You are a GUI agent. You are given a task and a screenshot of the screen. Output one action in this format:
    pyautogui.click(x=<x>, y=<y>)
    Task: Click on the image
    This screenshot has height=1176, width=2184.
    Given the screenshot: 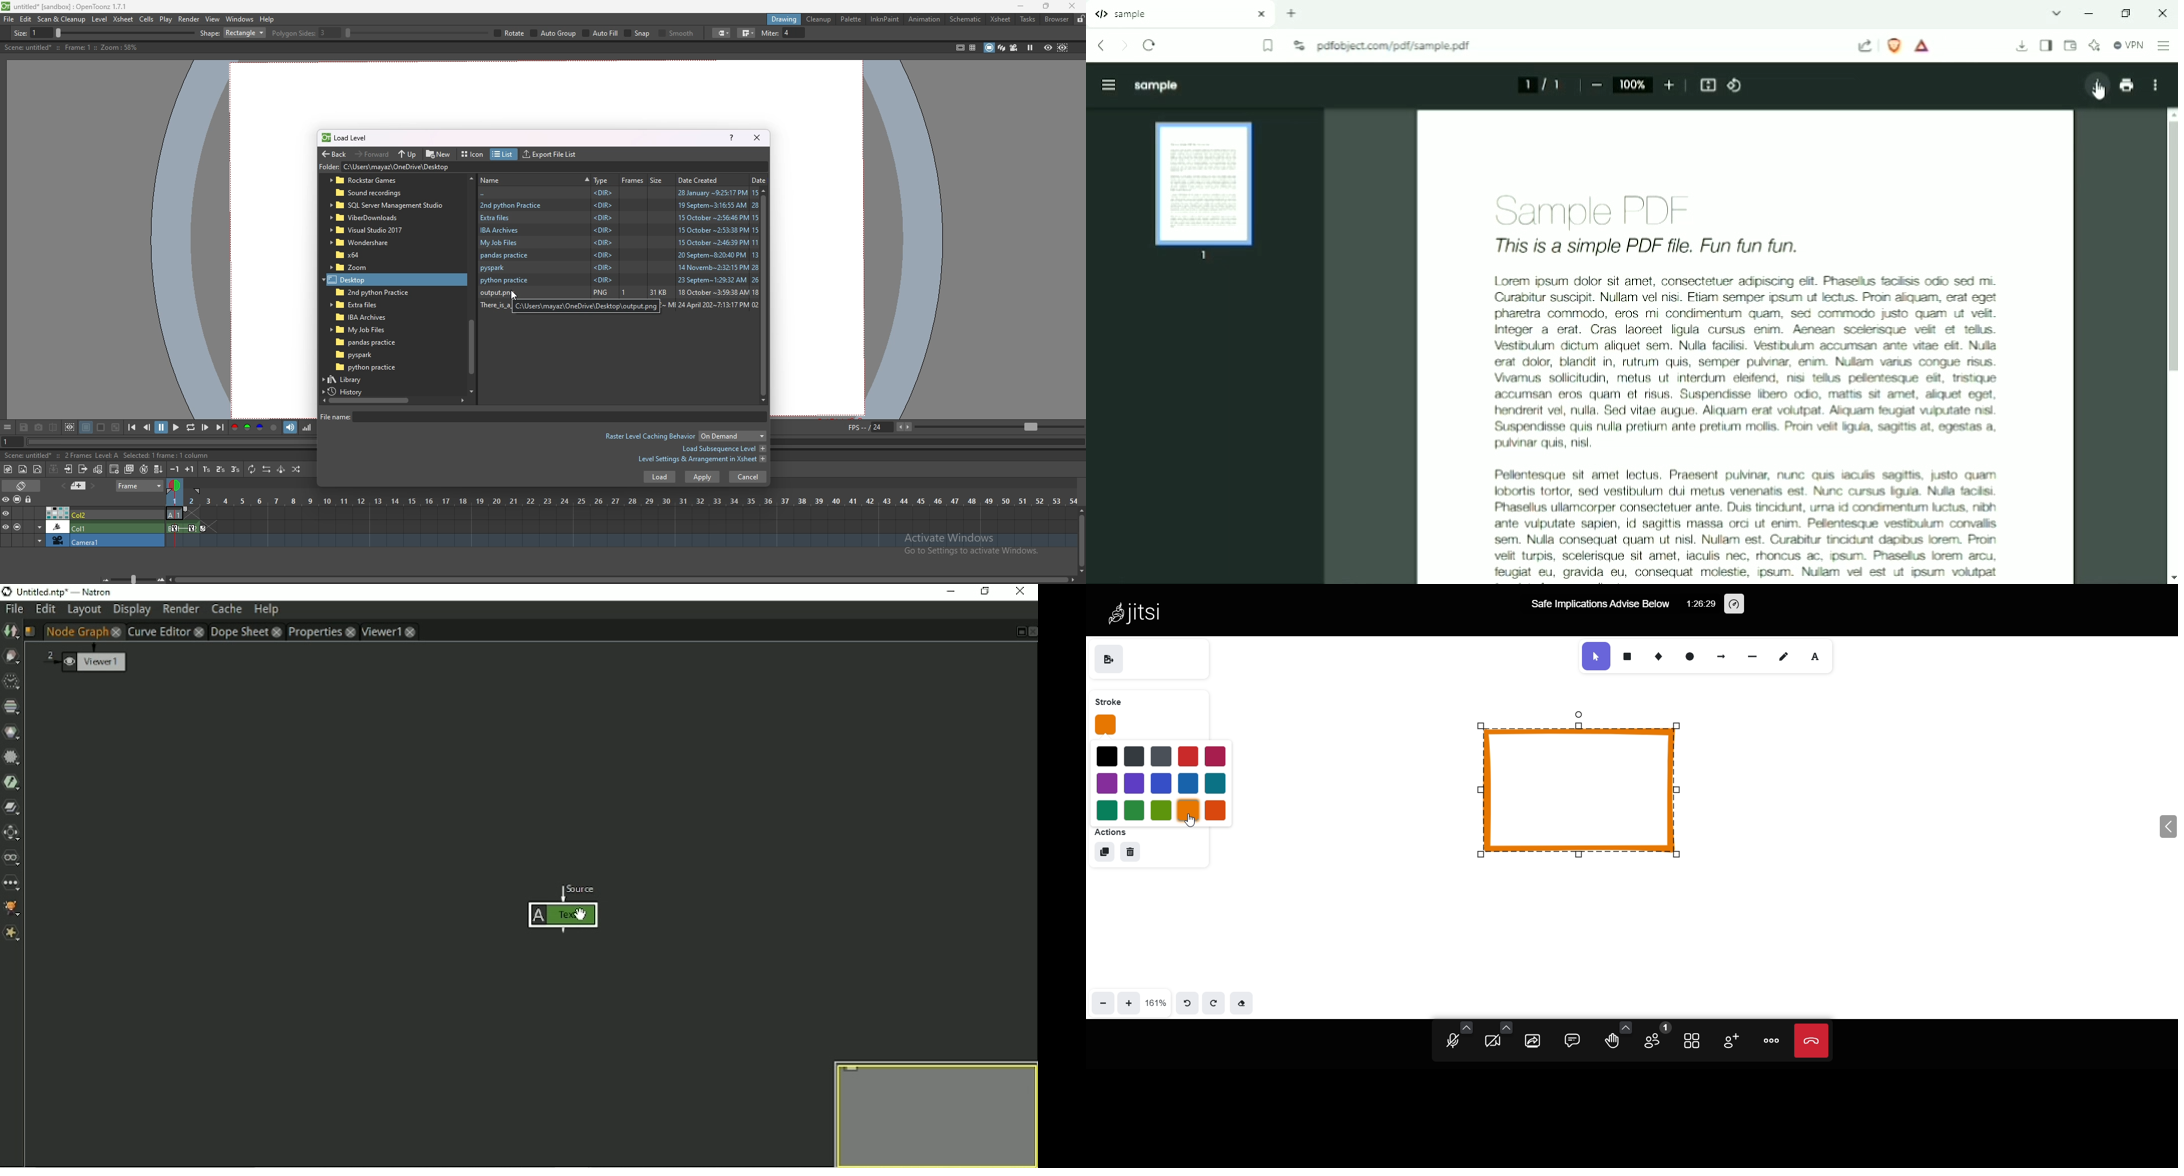 What is the action you would take?
    pyautogui.click(x=643, y=294)
    